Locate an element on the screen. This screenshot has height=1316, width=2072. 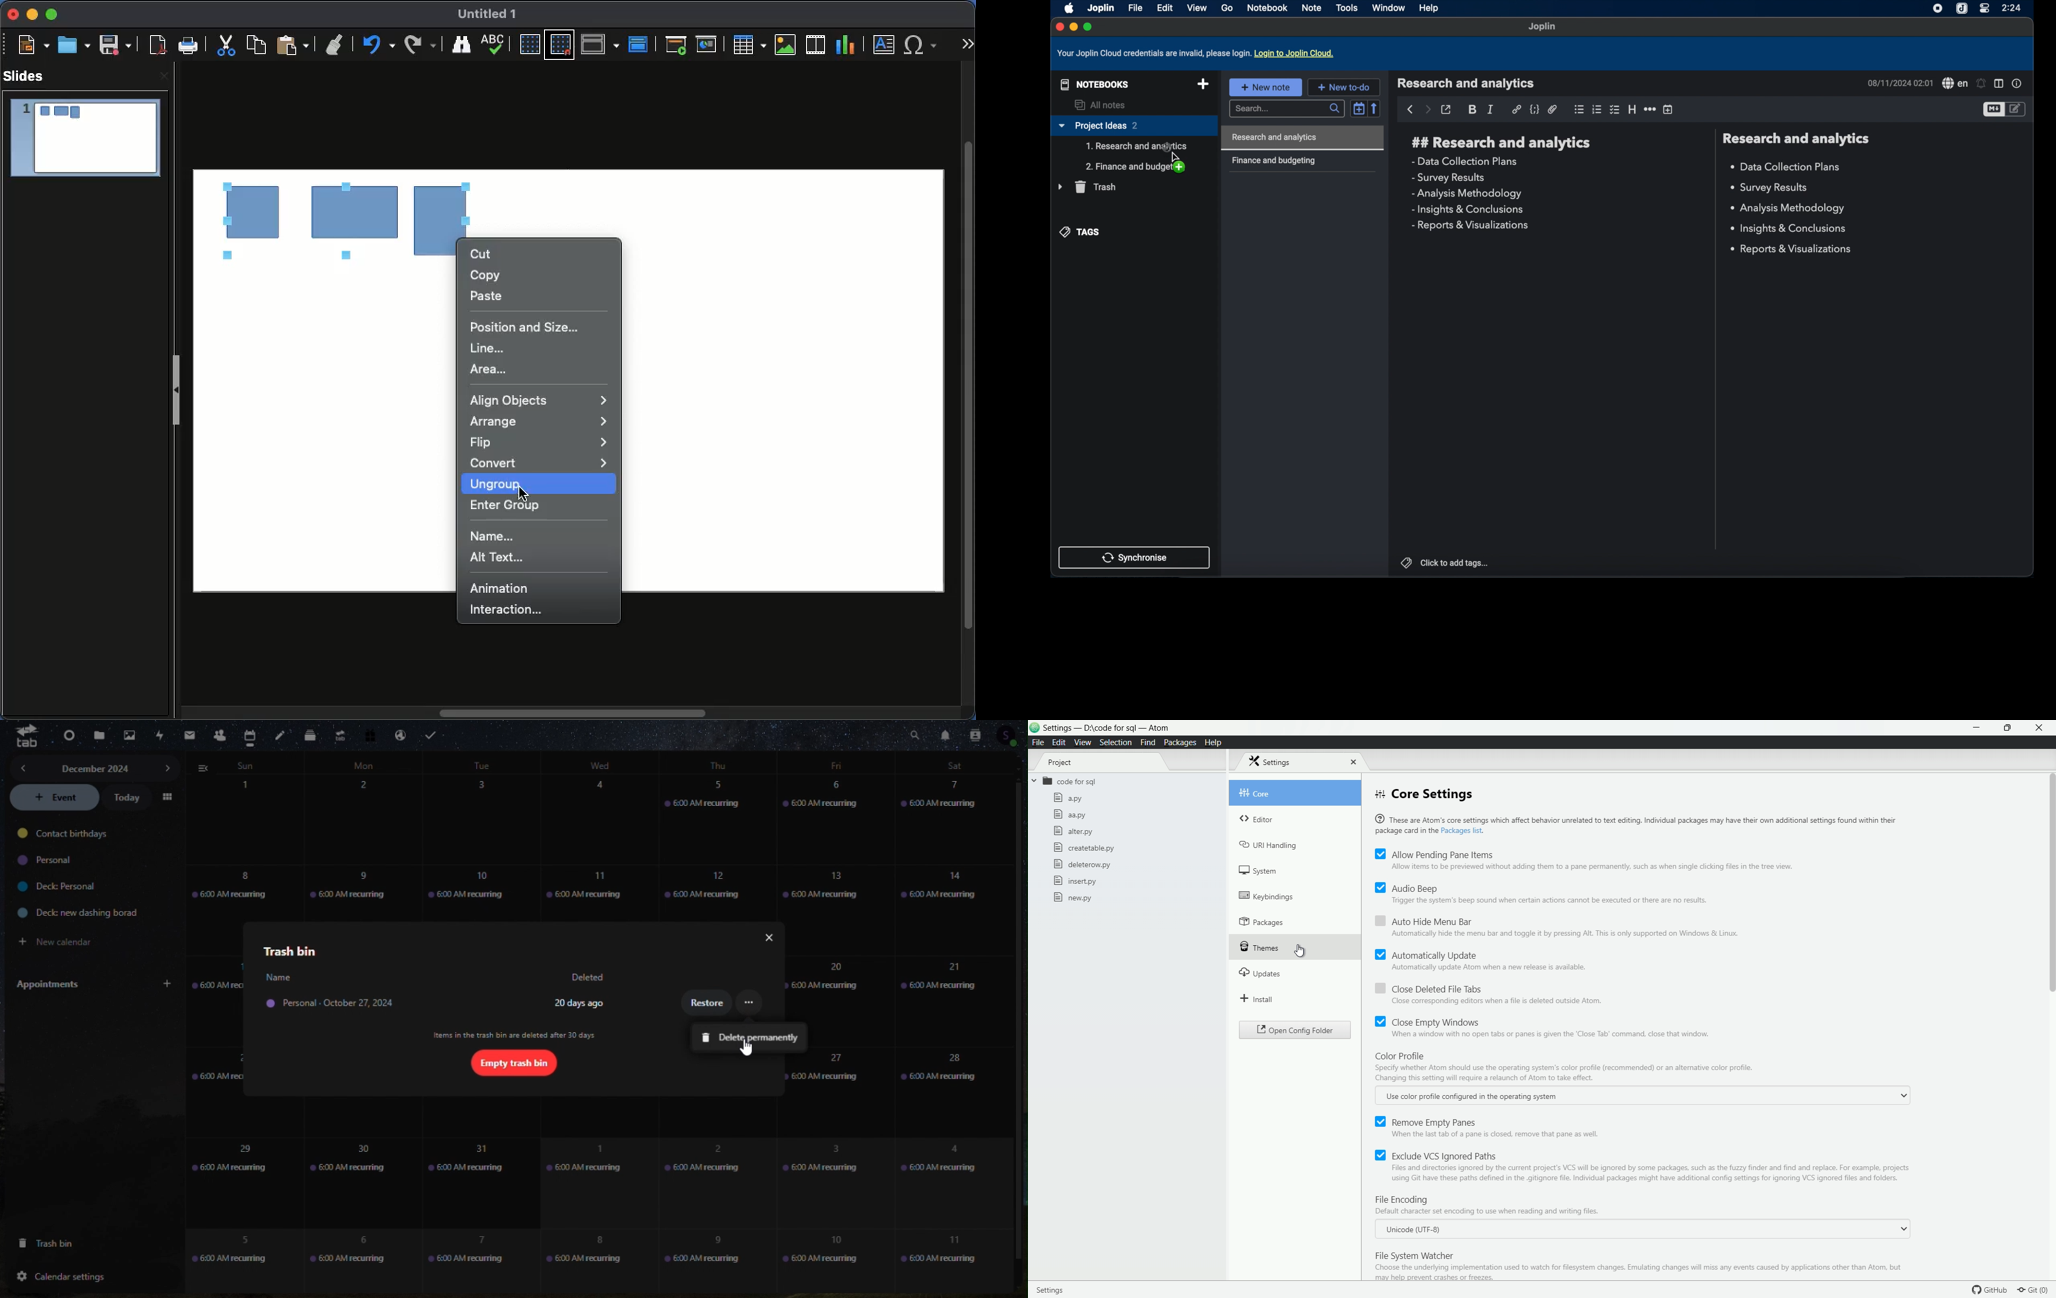
attach file is located at coordinates (1553, 109).